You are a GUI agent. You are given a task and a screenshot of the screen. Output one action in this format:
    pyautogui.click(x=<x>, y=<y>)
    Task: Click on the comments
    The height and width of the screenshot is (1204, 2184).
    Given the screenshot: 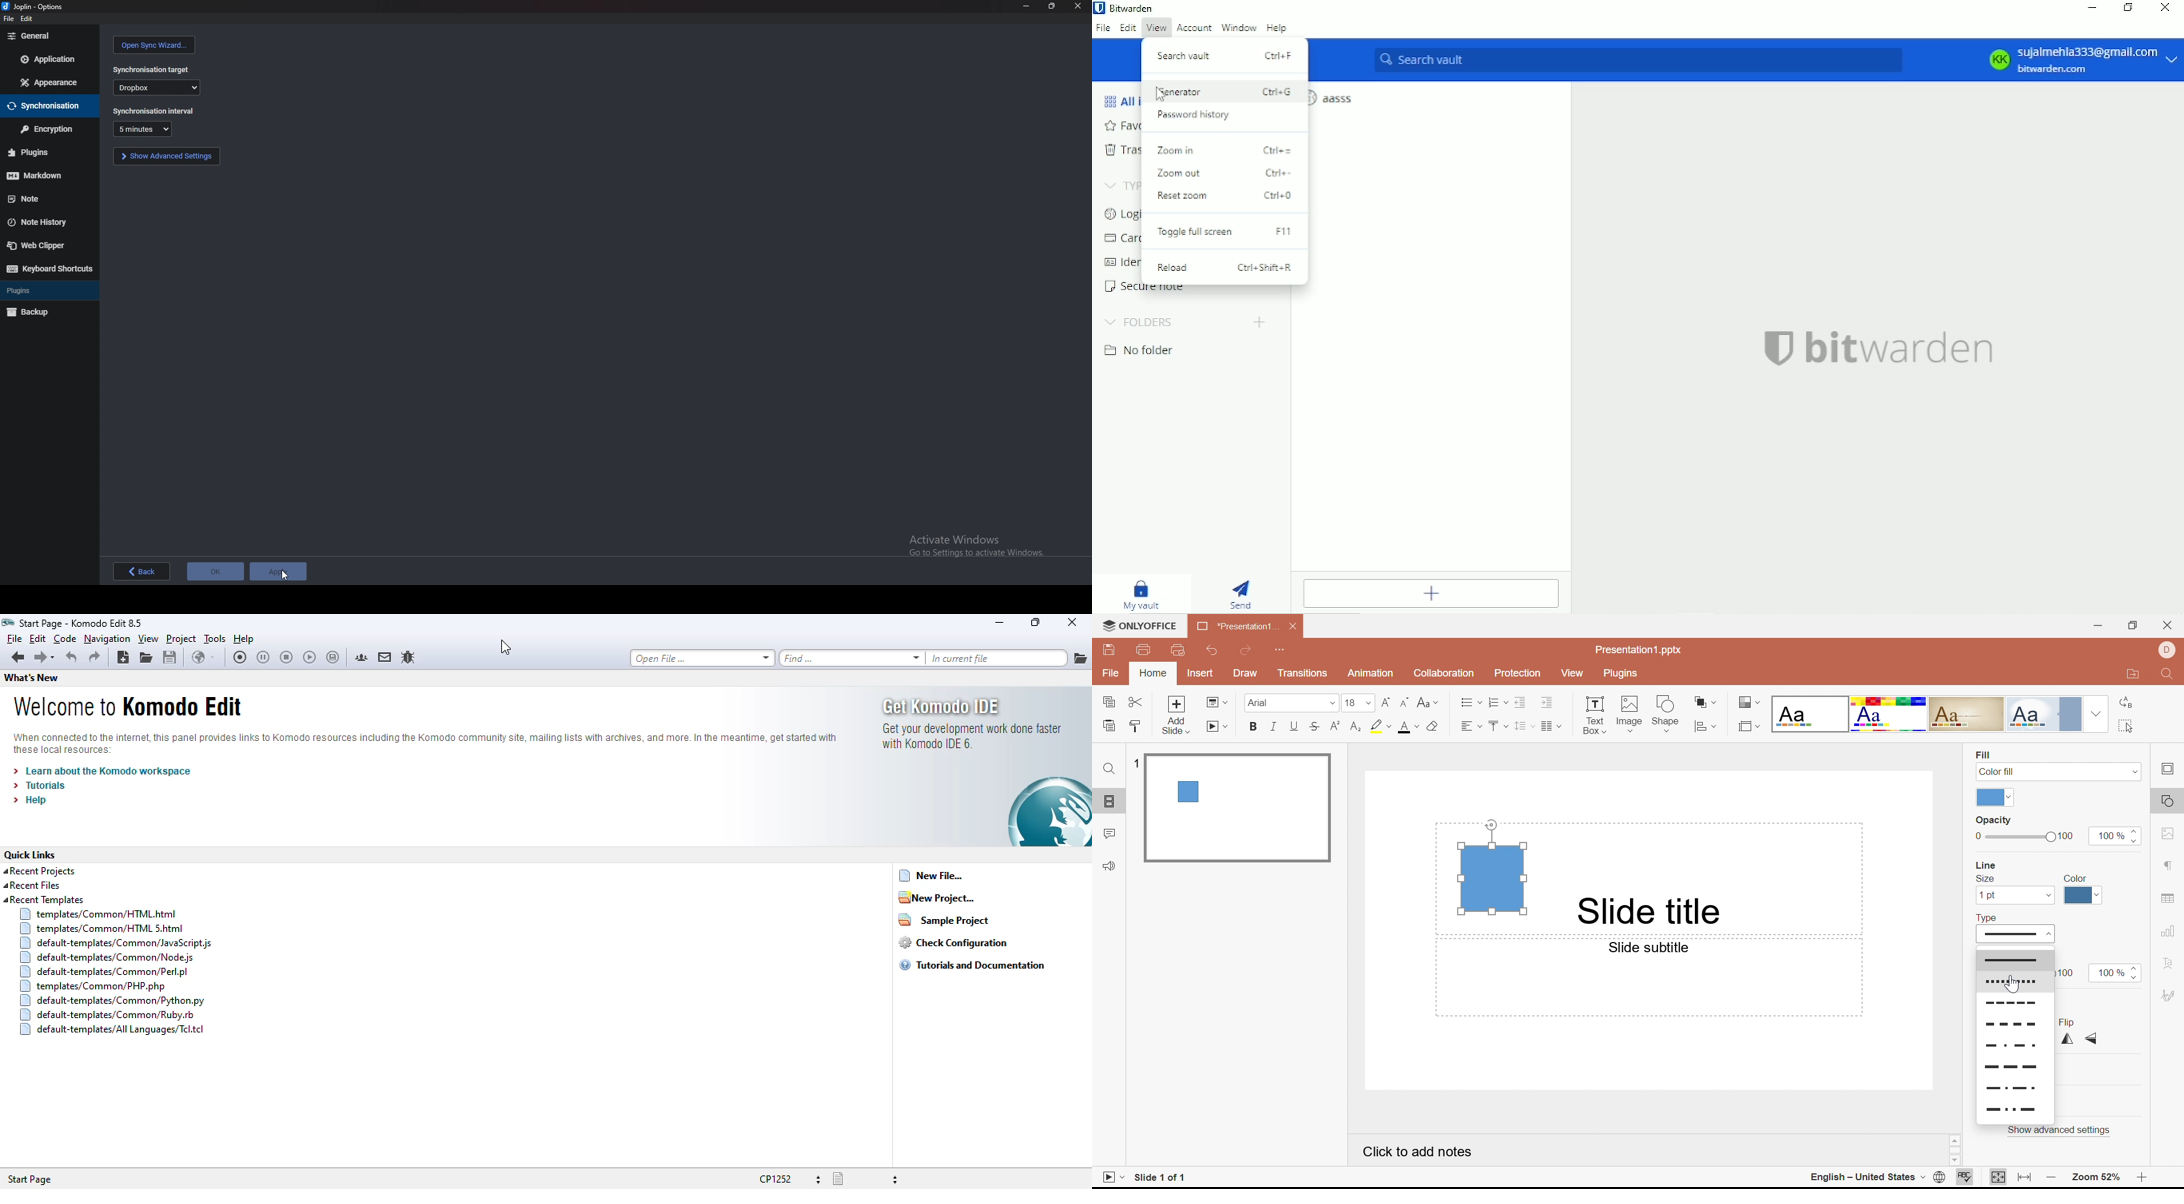 What is the action you would take?
    pyautogui.click(x=1112, y=833)
    